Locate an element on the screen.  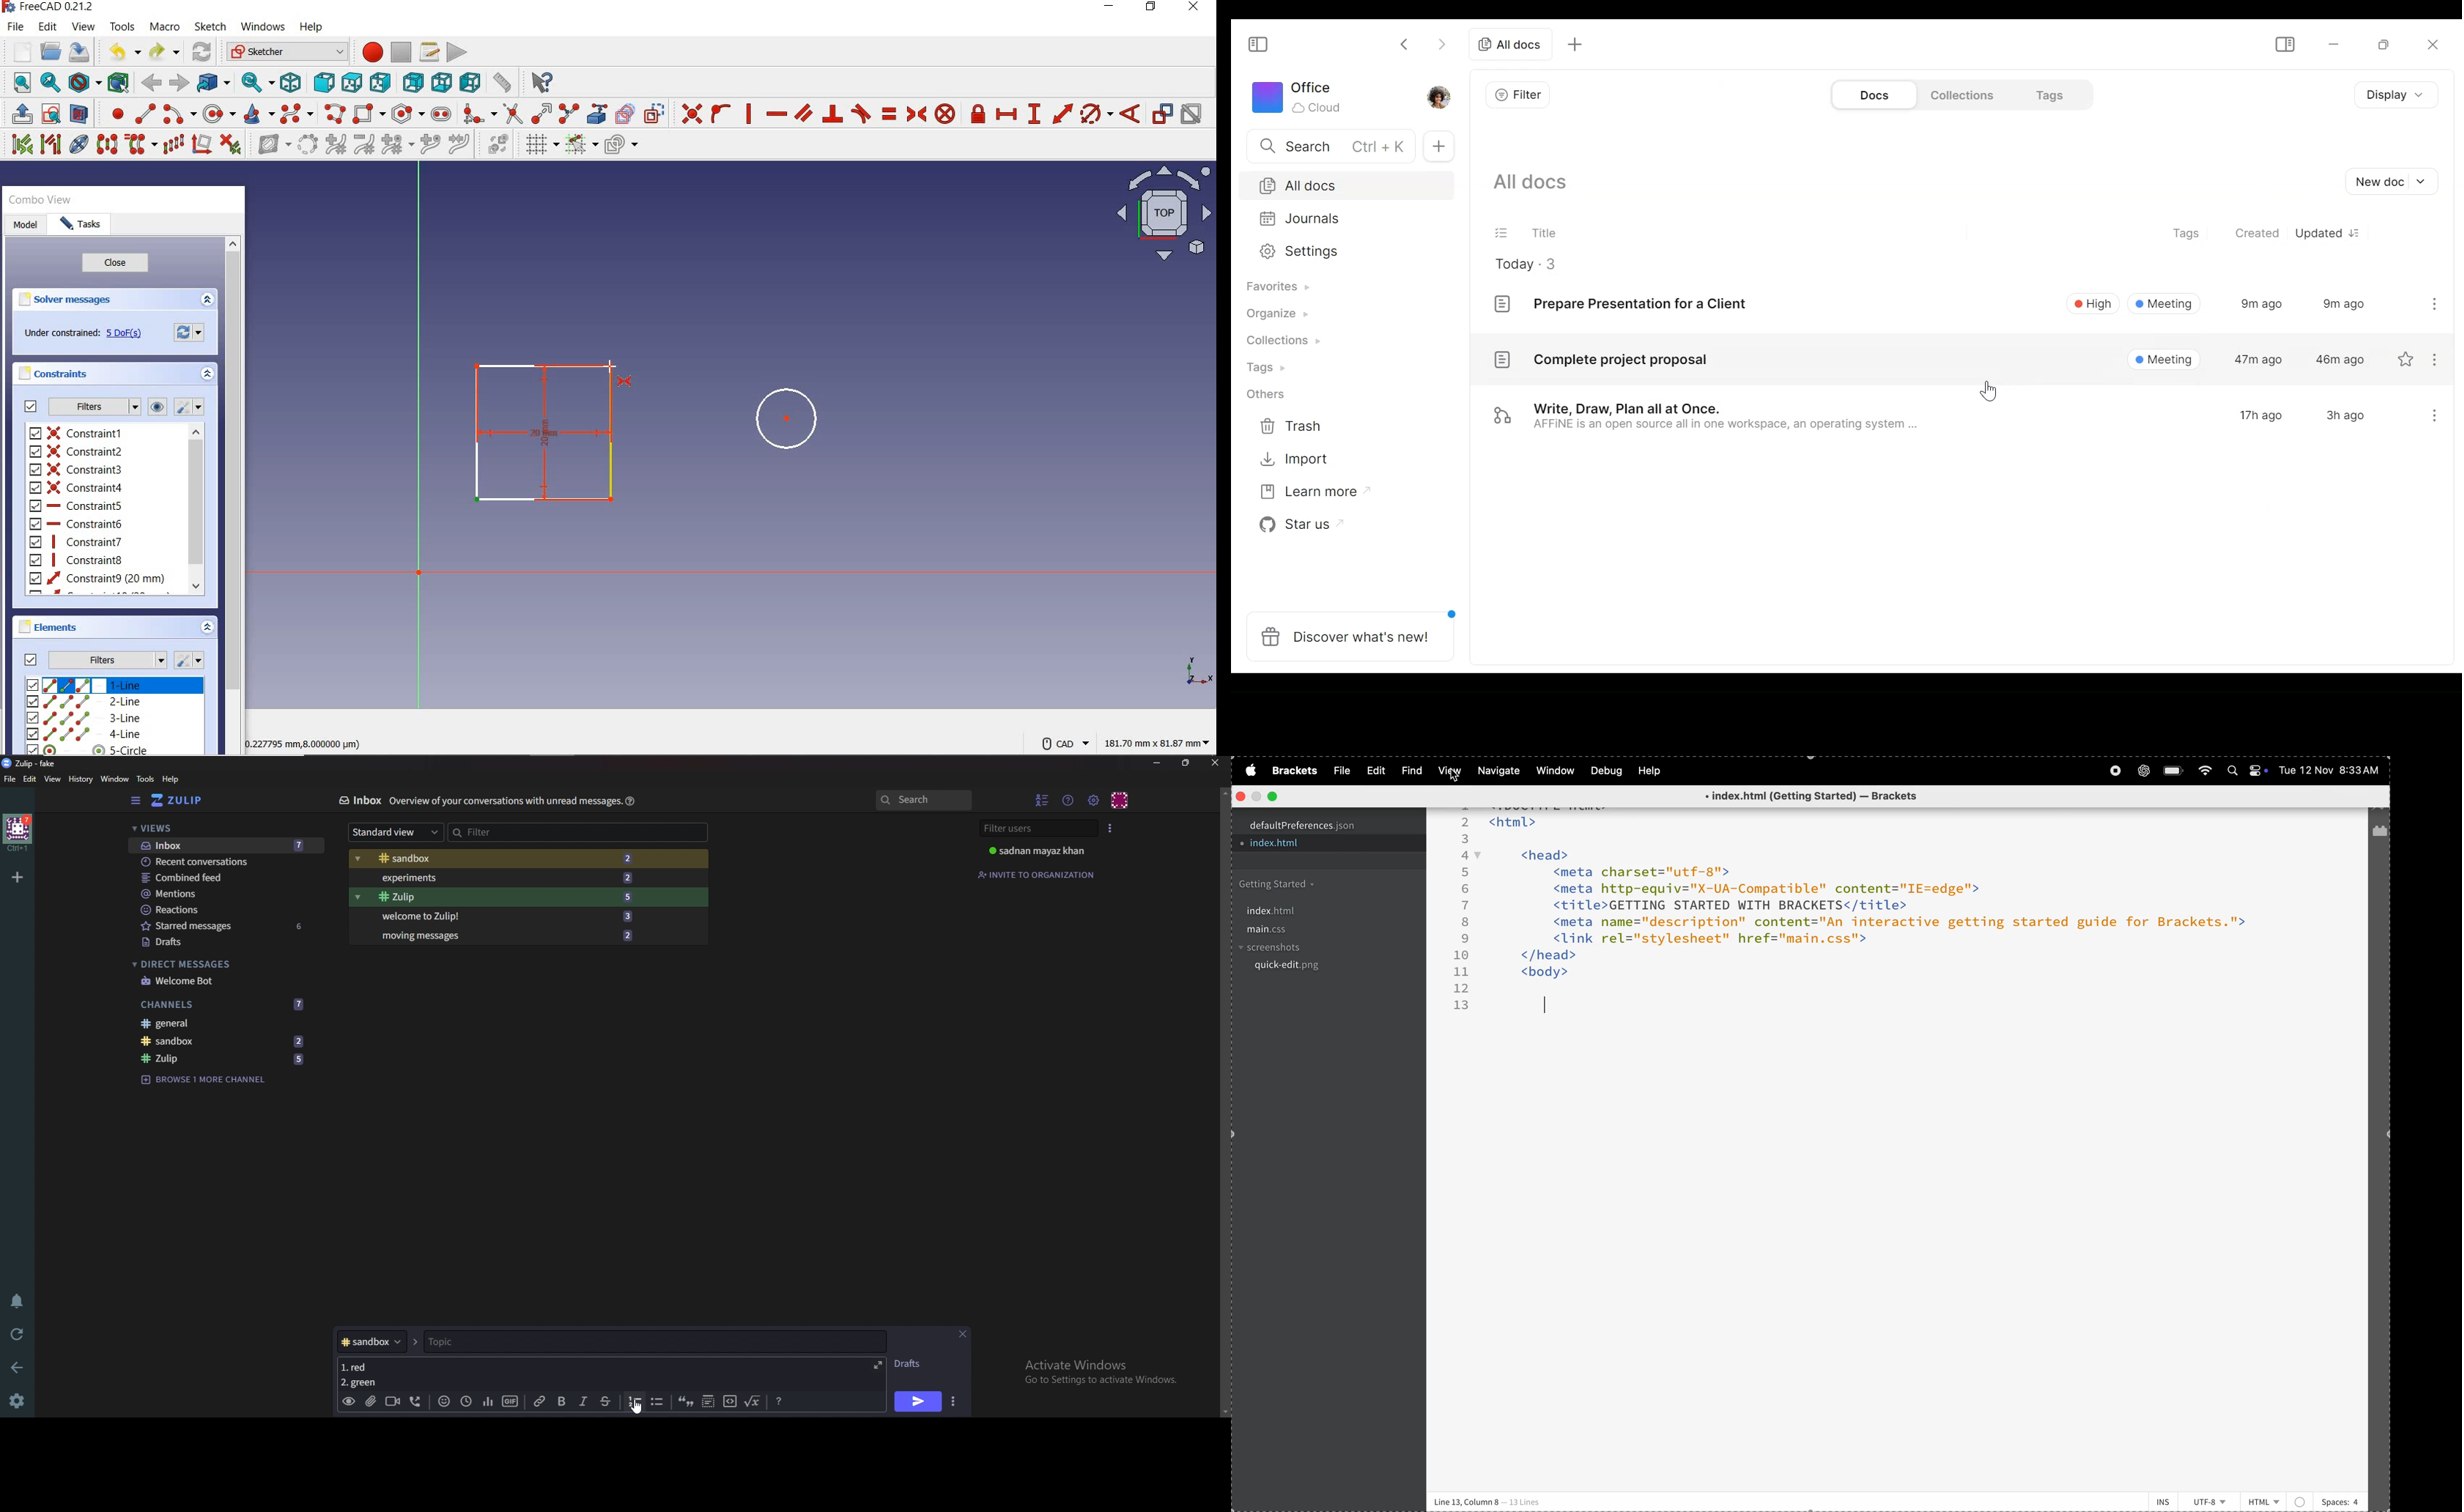
Add Tab is located at coordinates (1439, 145).